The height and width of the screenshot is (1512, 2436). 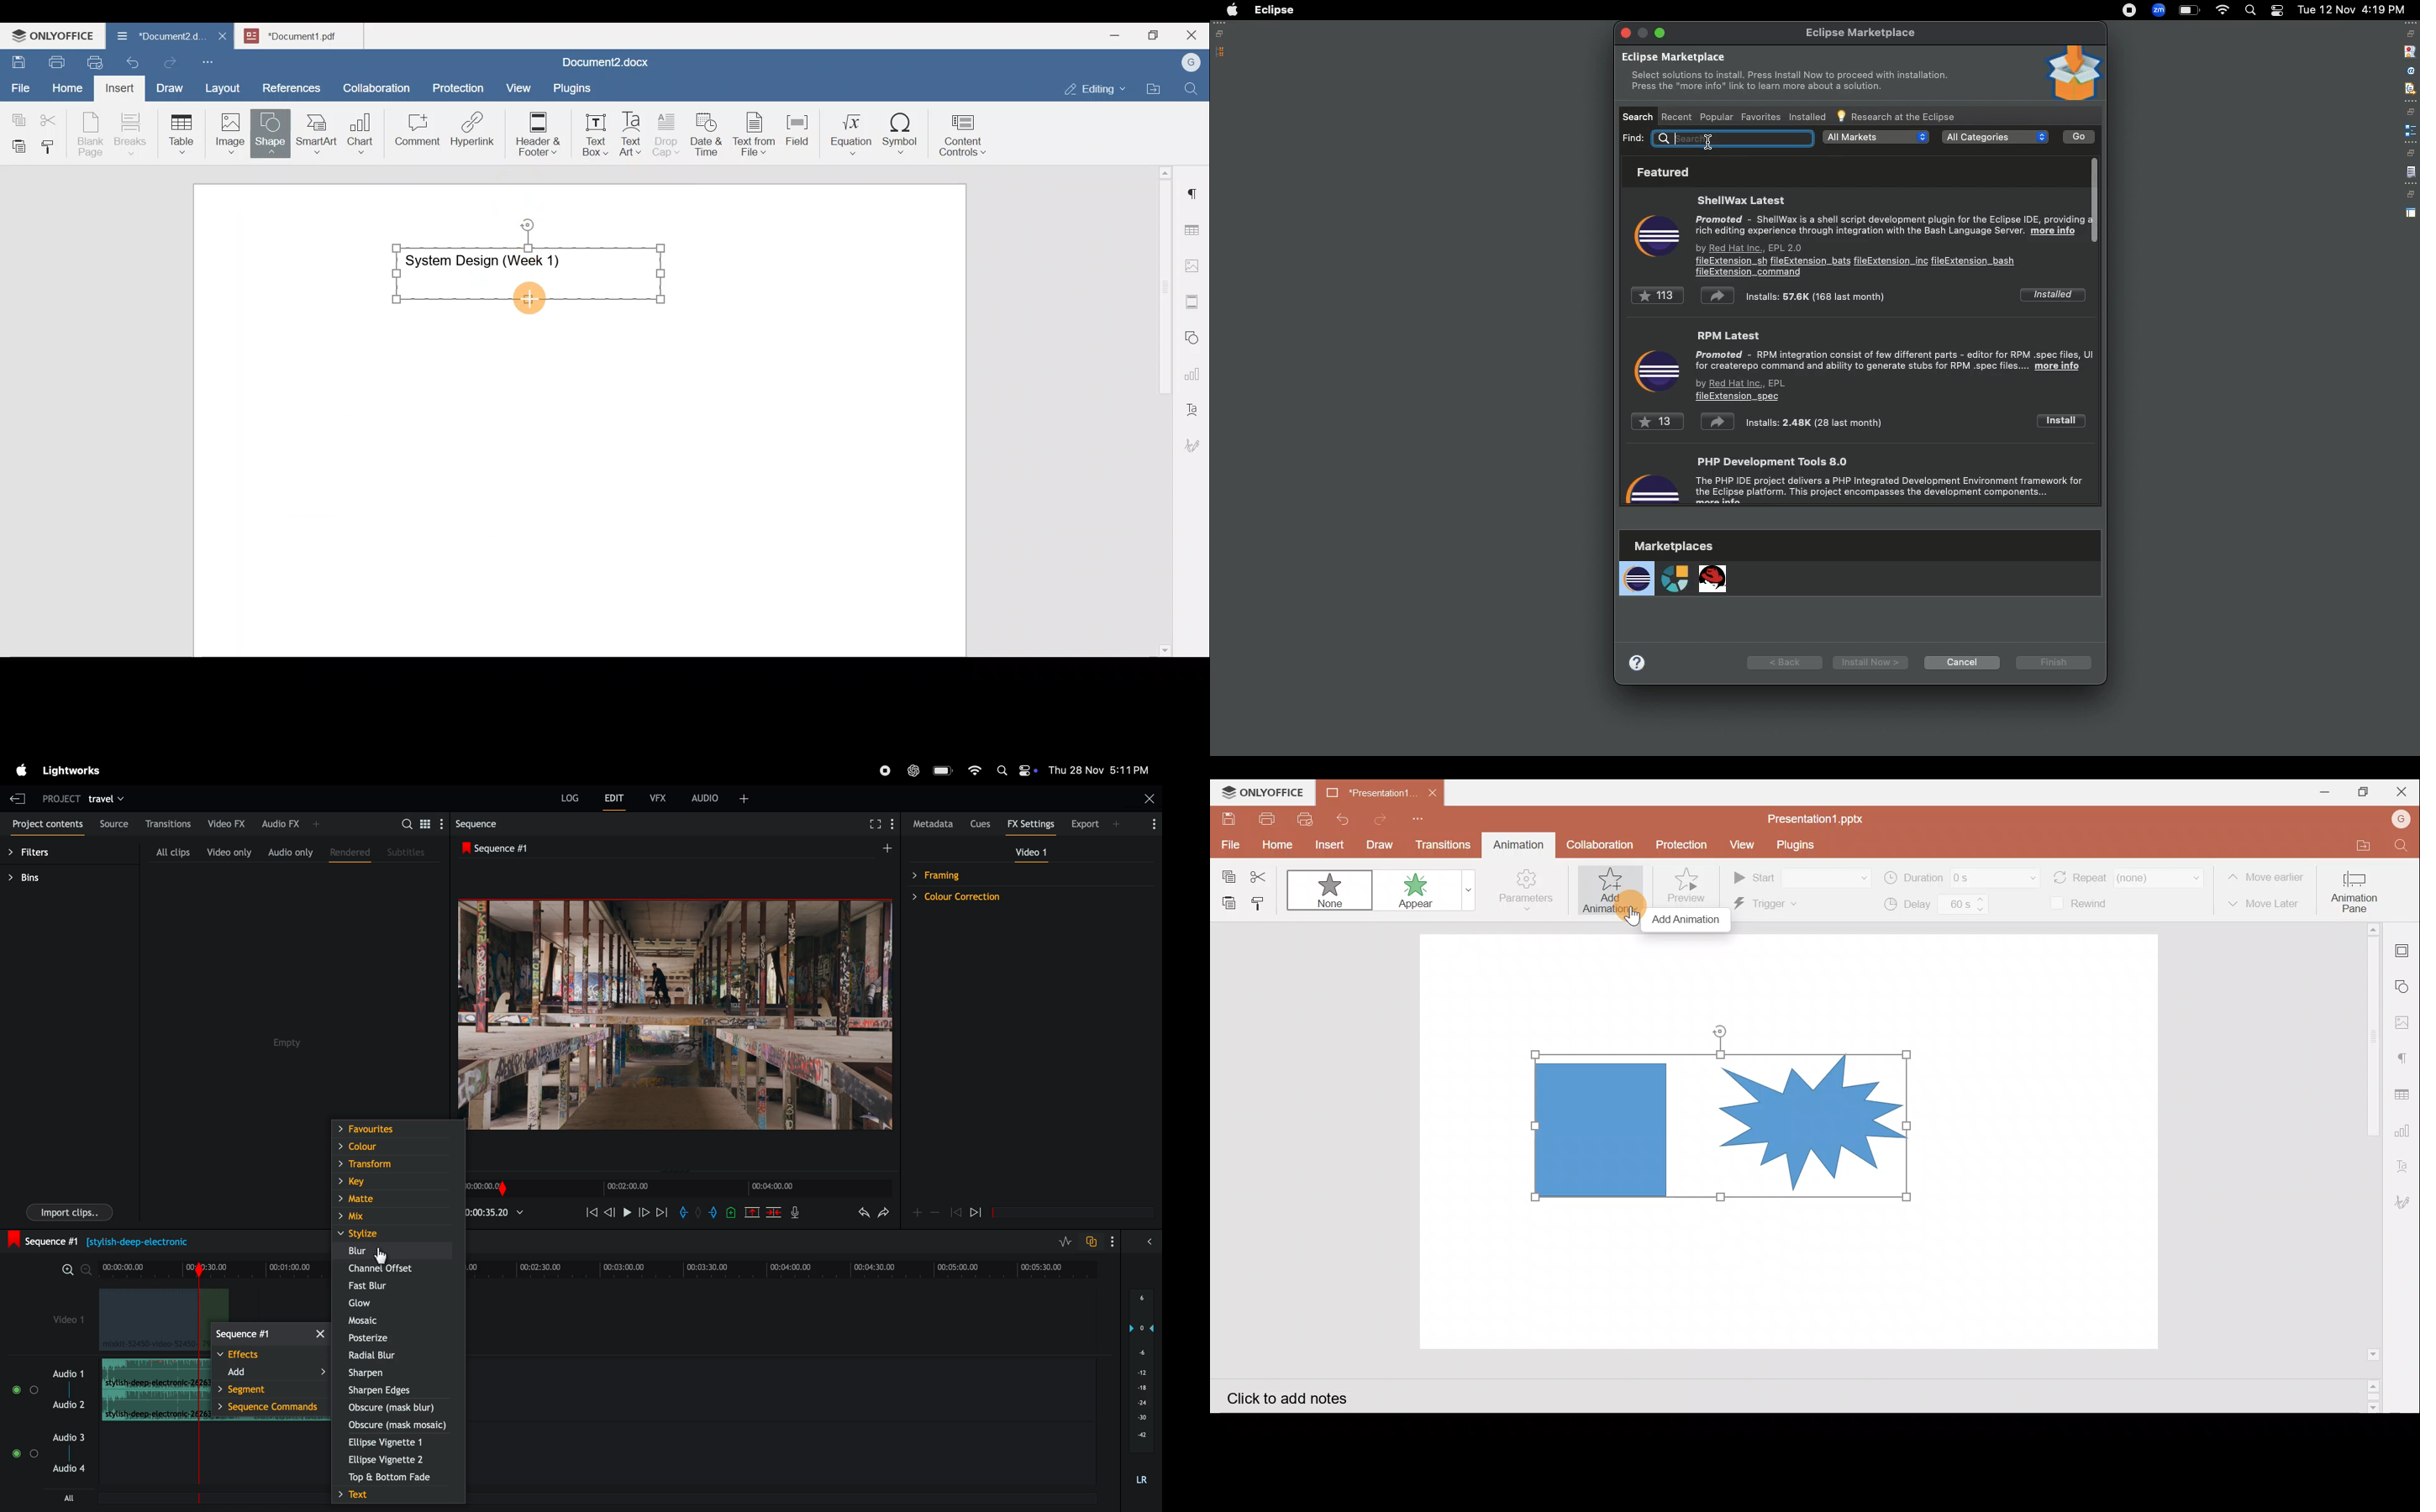 I want to click on Popular, so click(x=1715, y=117).